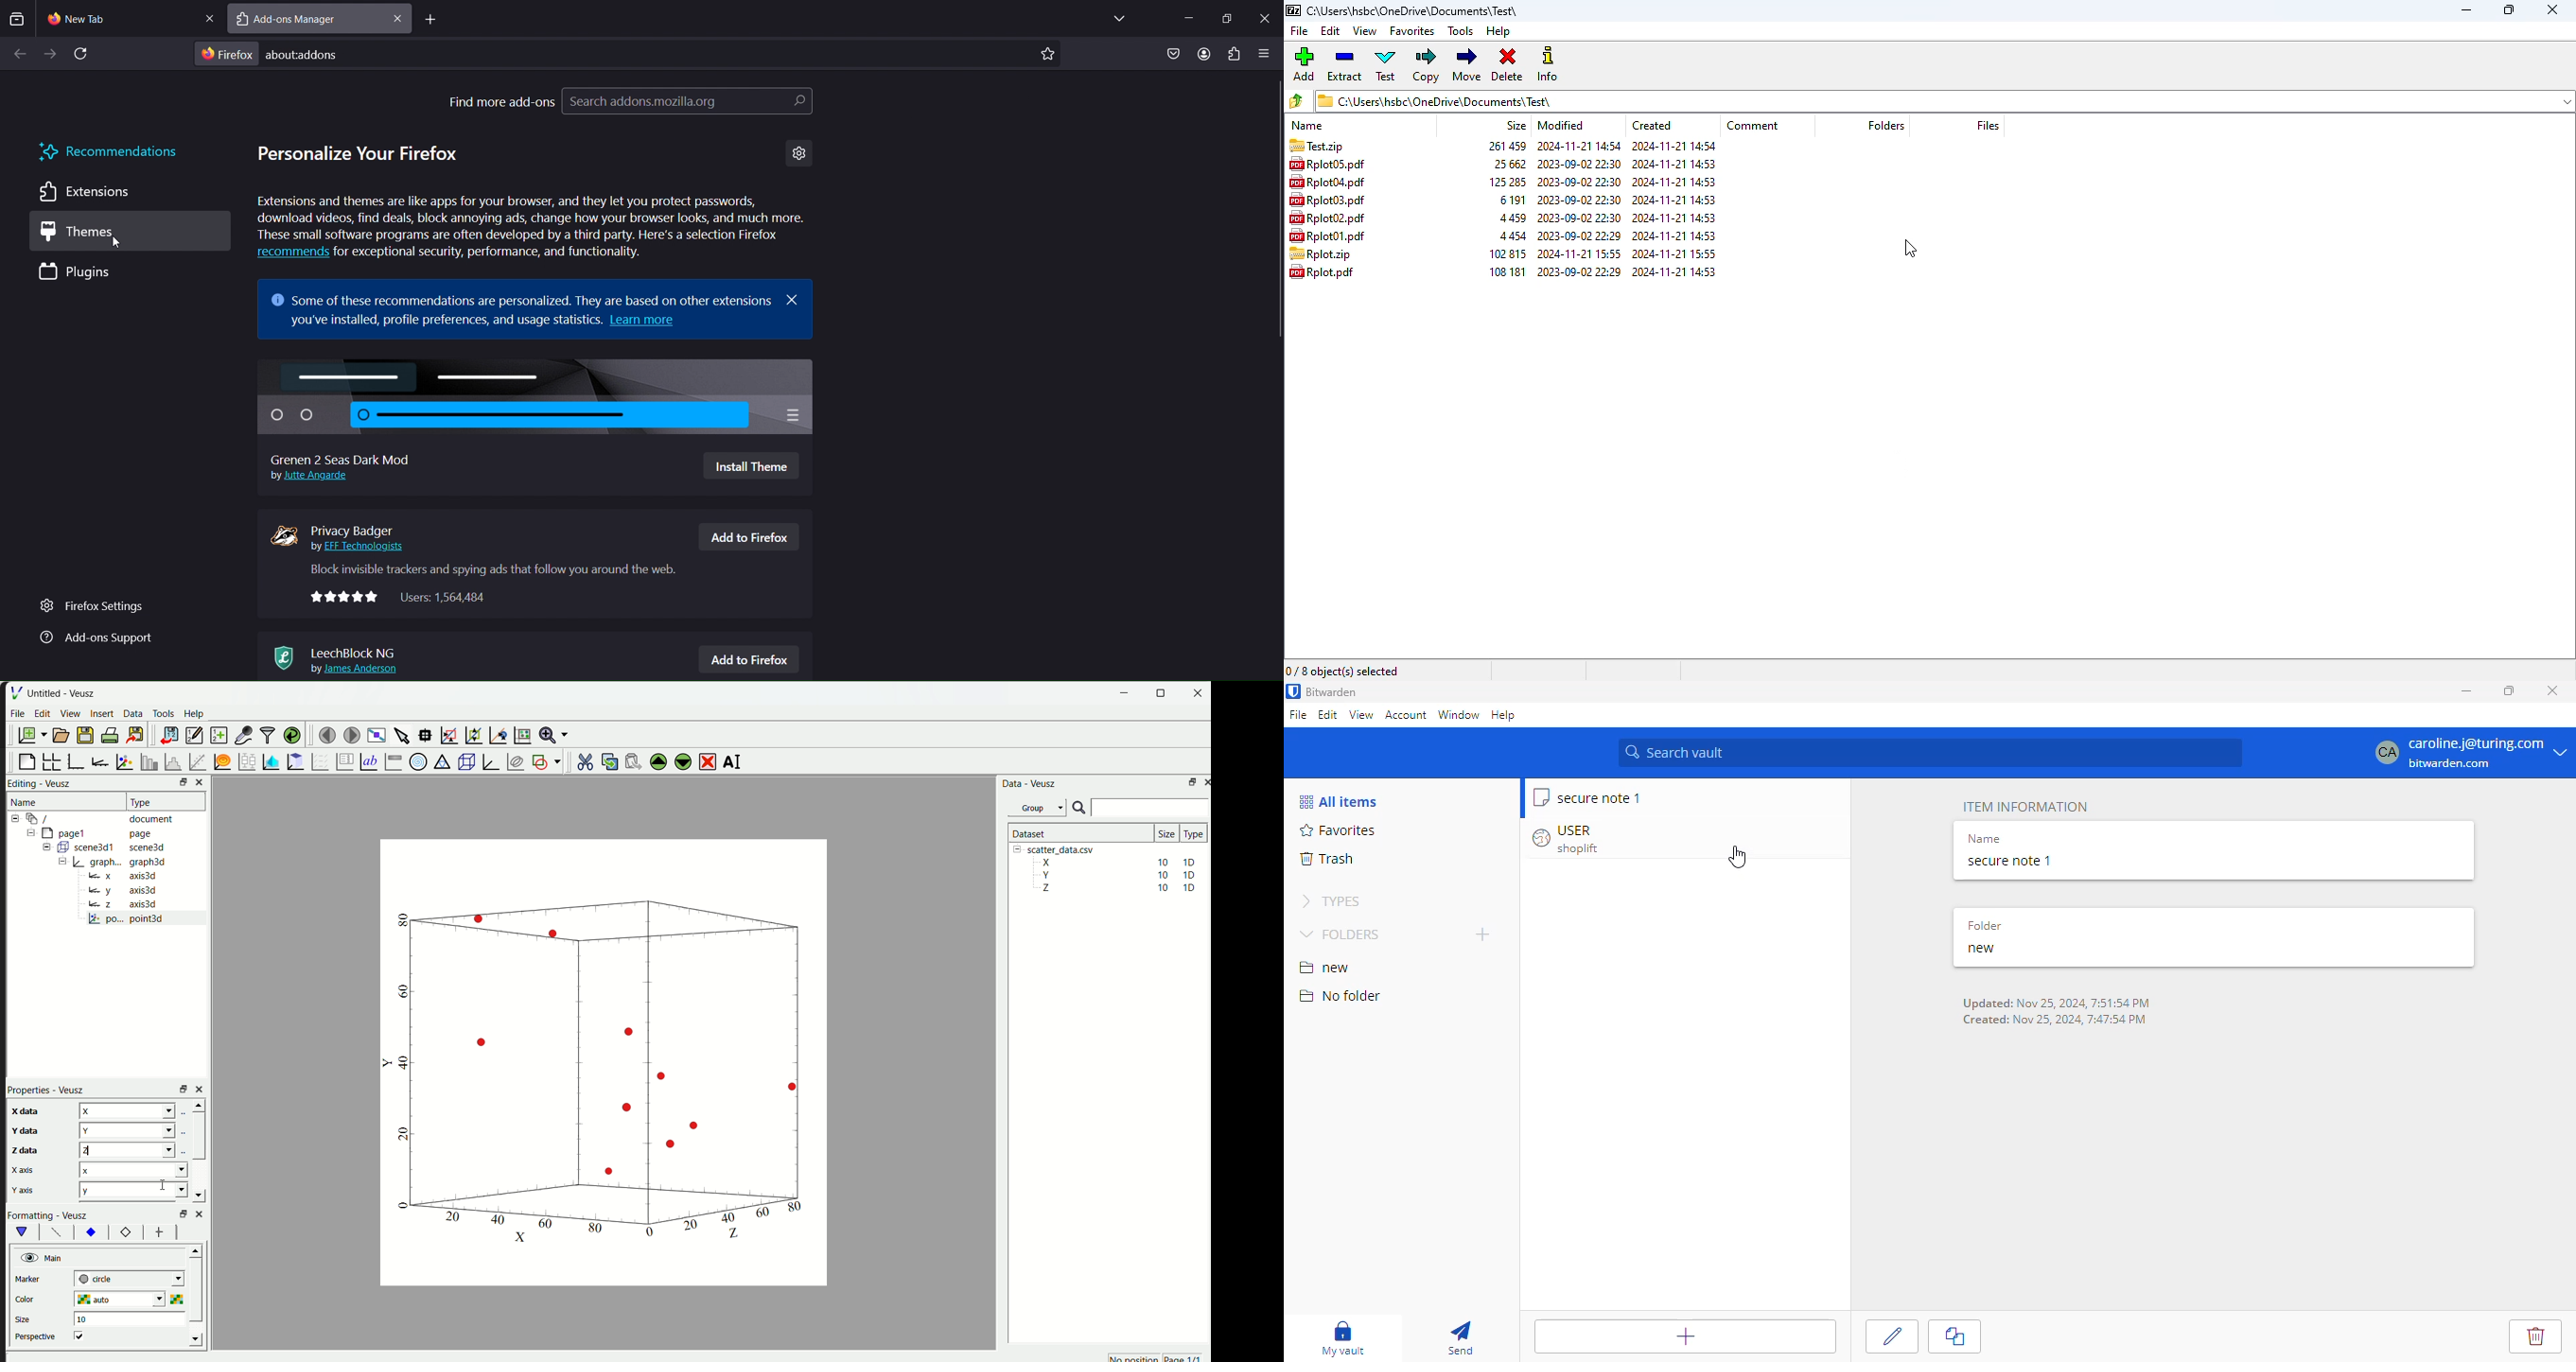 The width and height of the screenshot is (2576, 1372). I want to click on copy, so click(1426, 64).